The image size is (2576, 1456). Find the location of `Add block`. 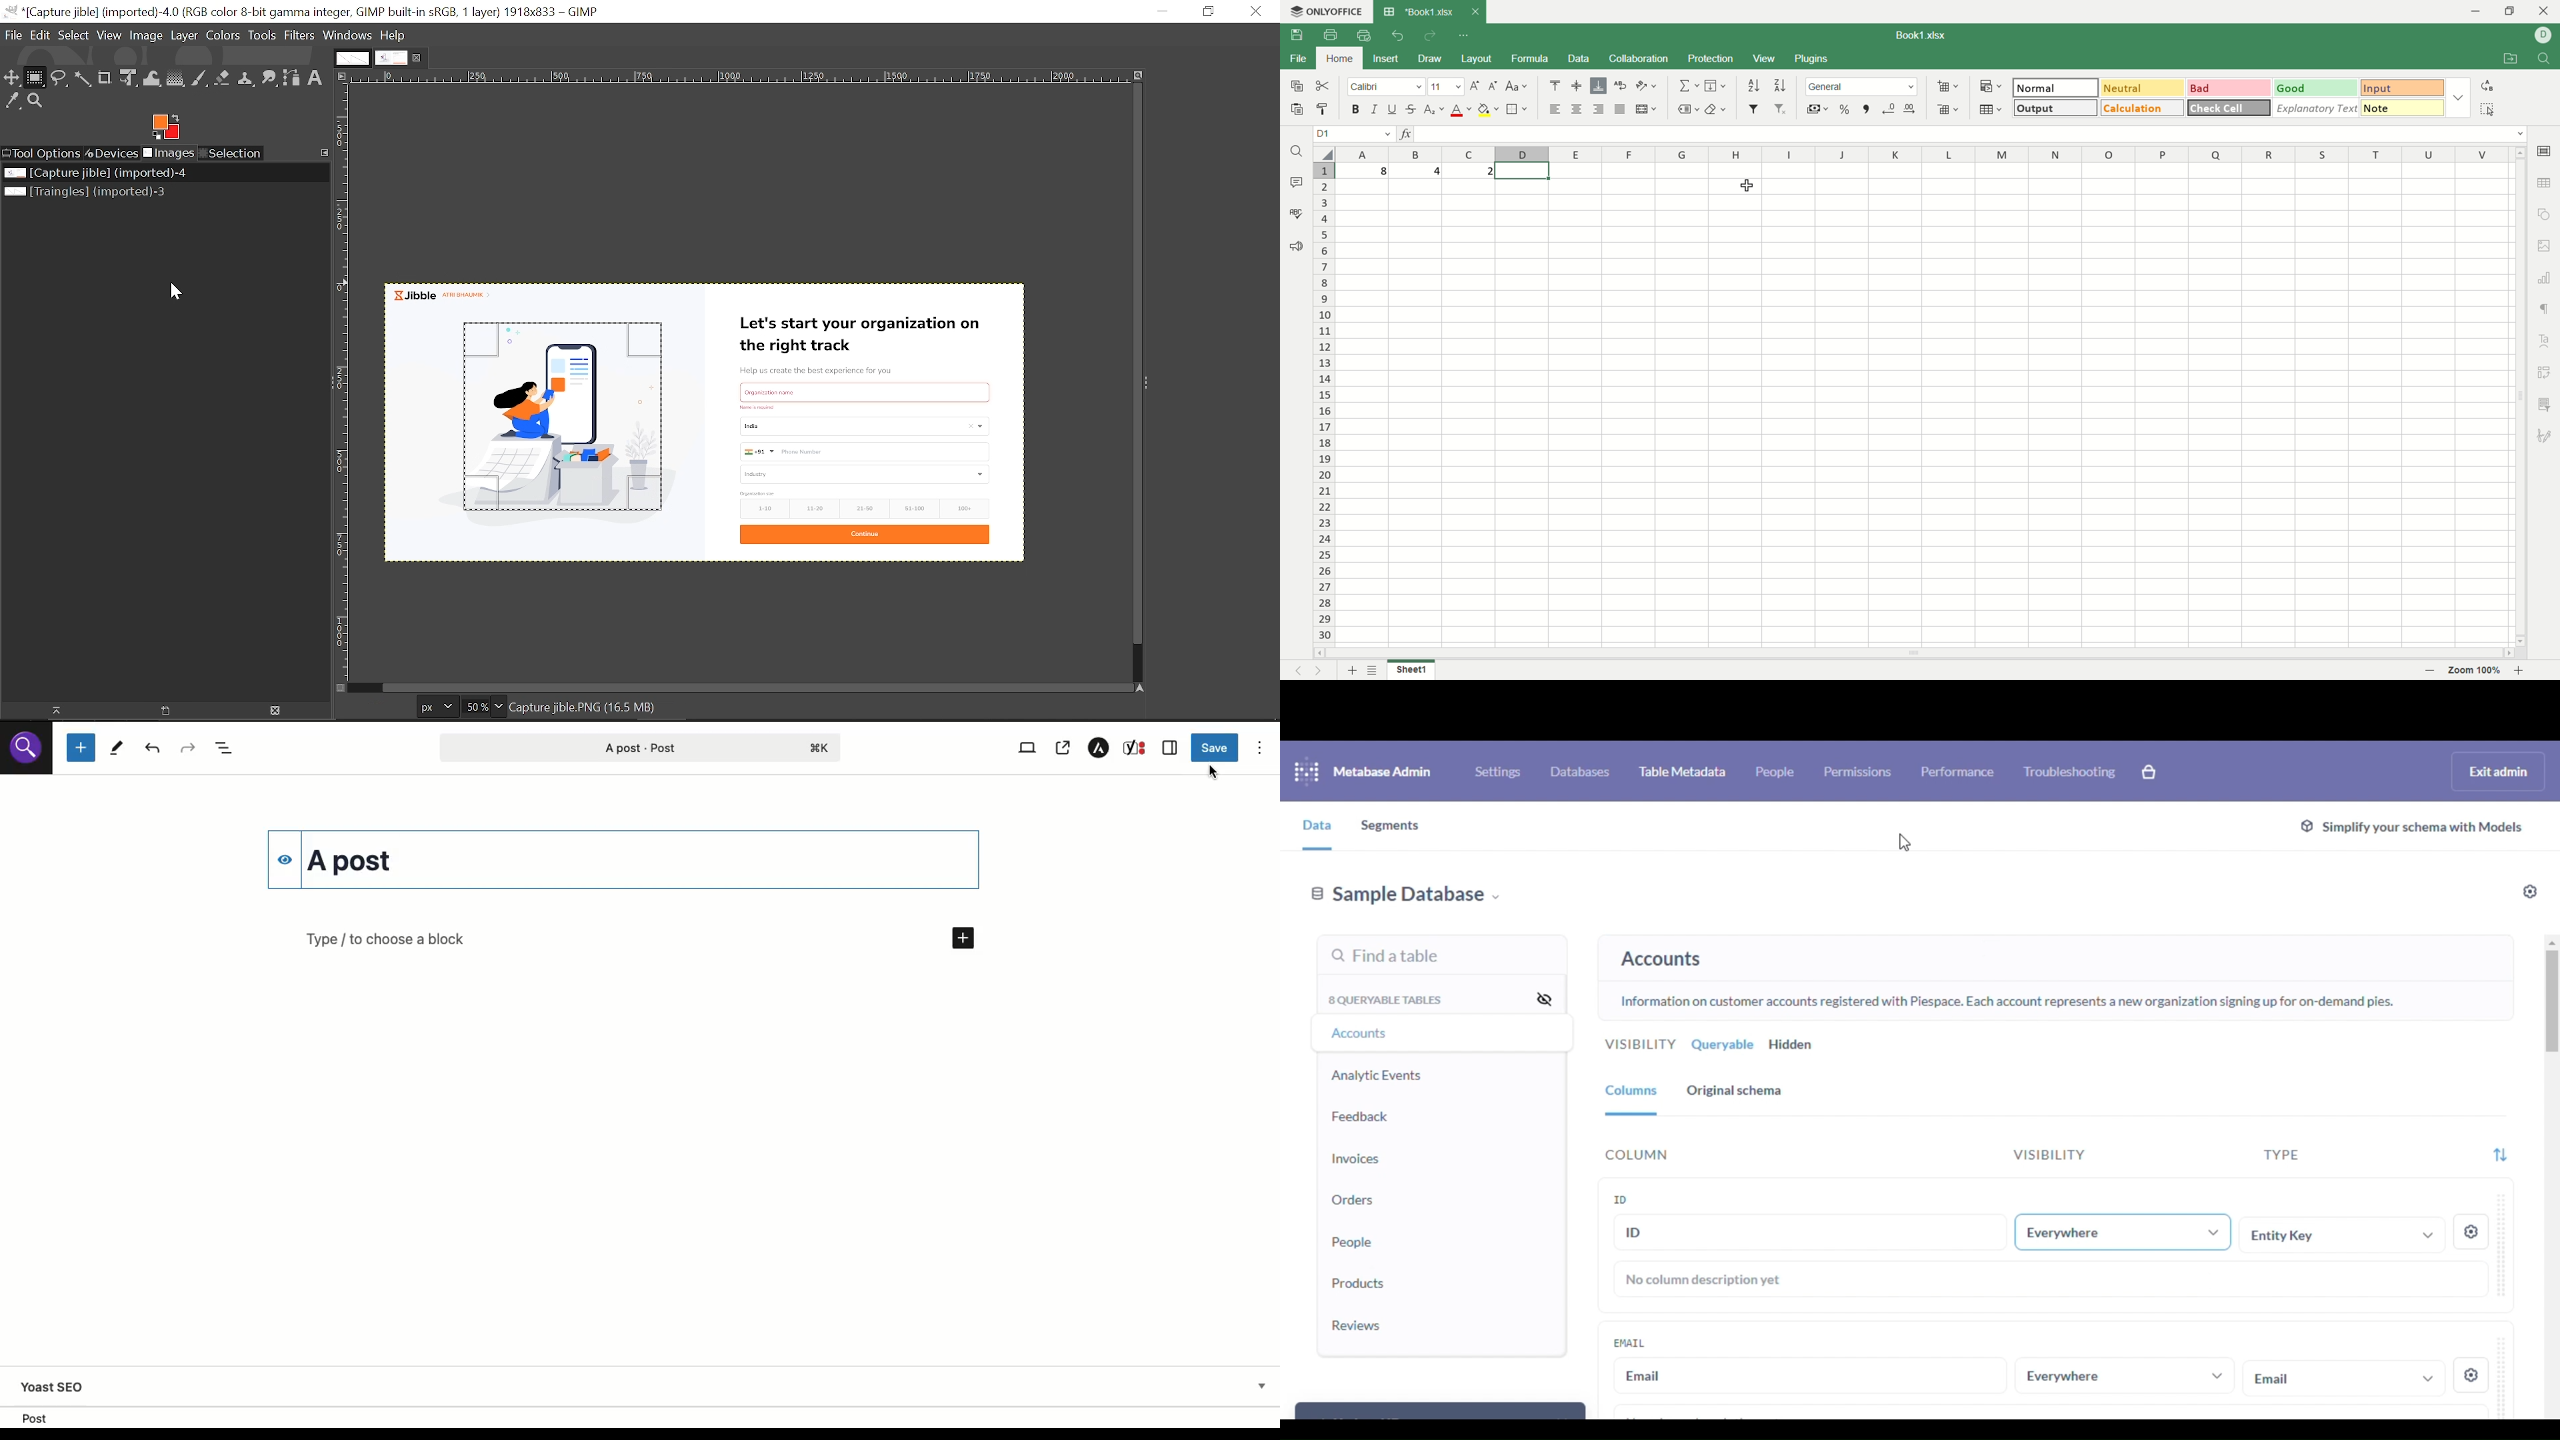

Add block is located at coordinates (595, 939).